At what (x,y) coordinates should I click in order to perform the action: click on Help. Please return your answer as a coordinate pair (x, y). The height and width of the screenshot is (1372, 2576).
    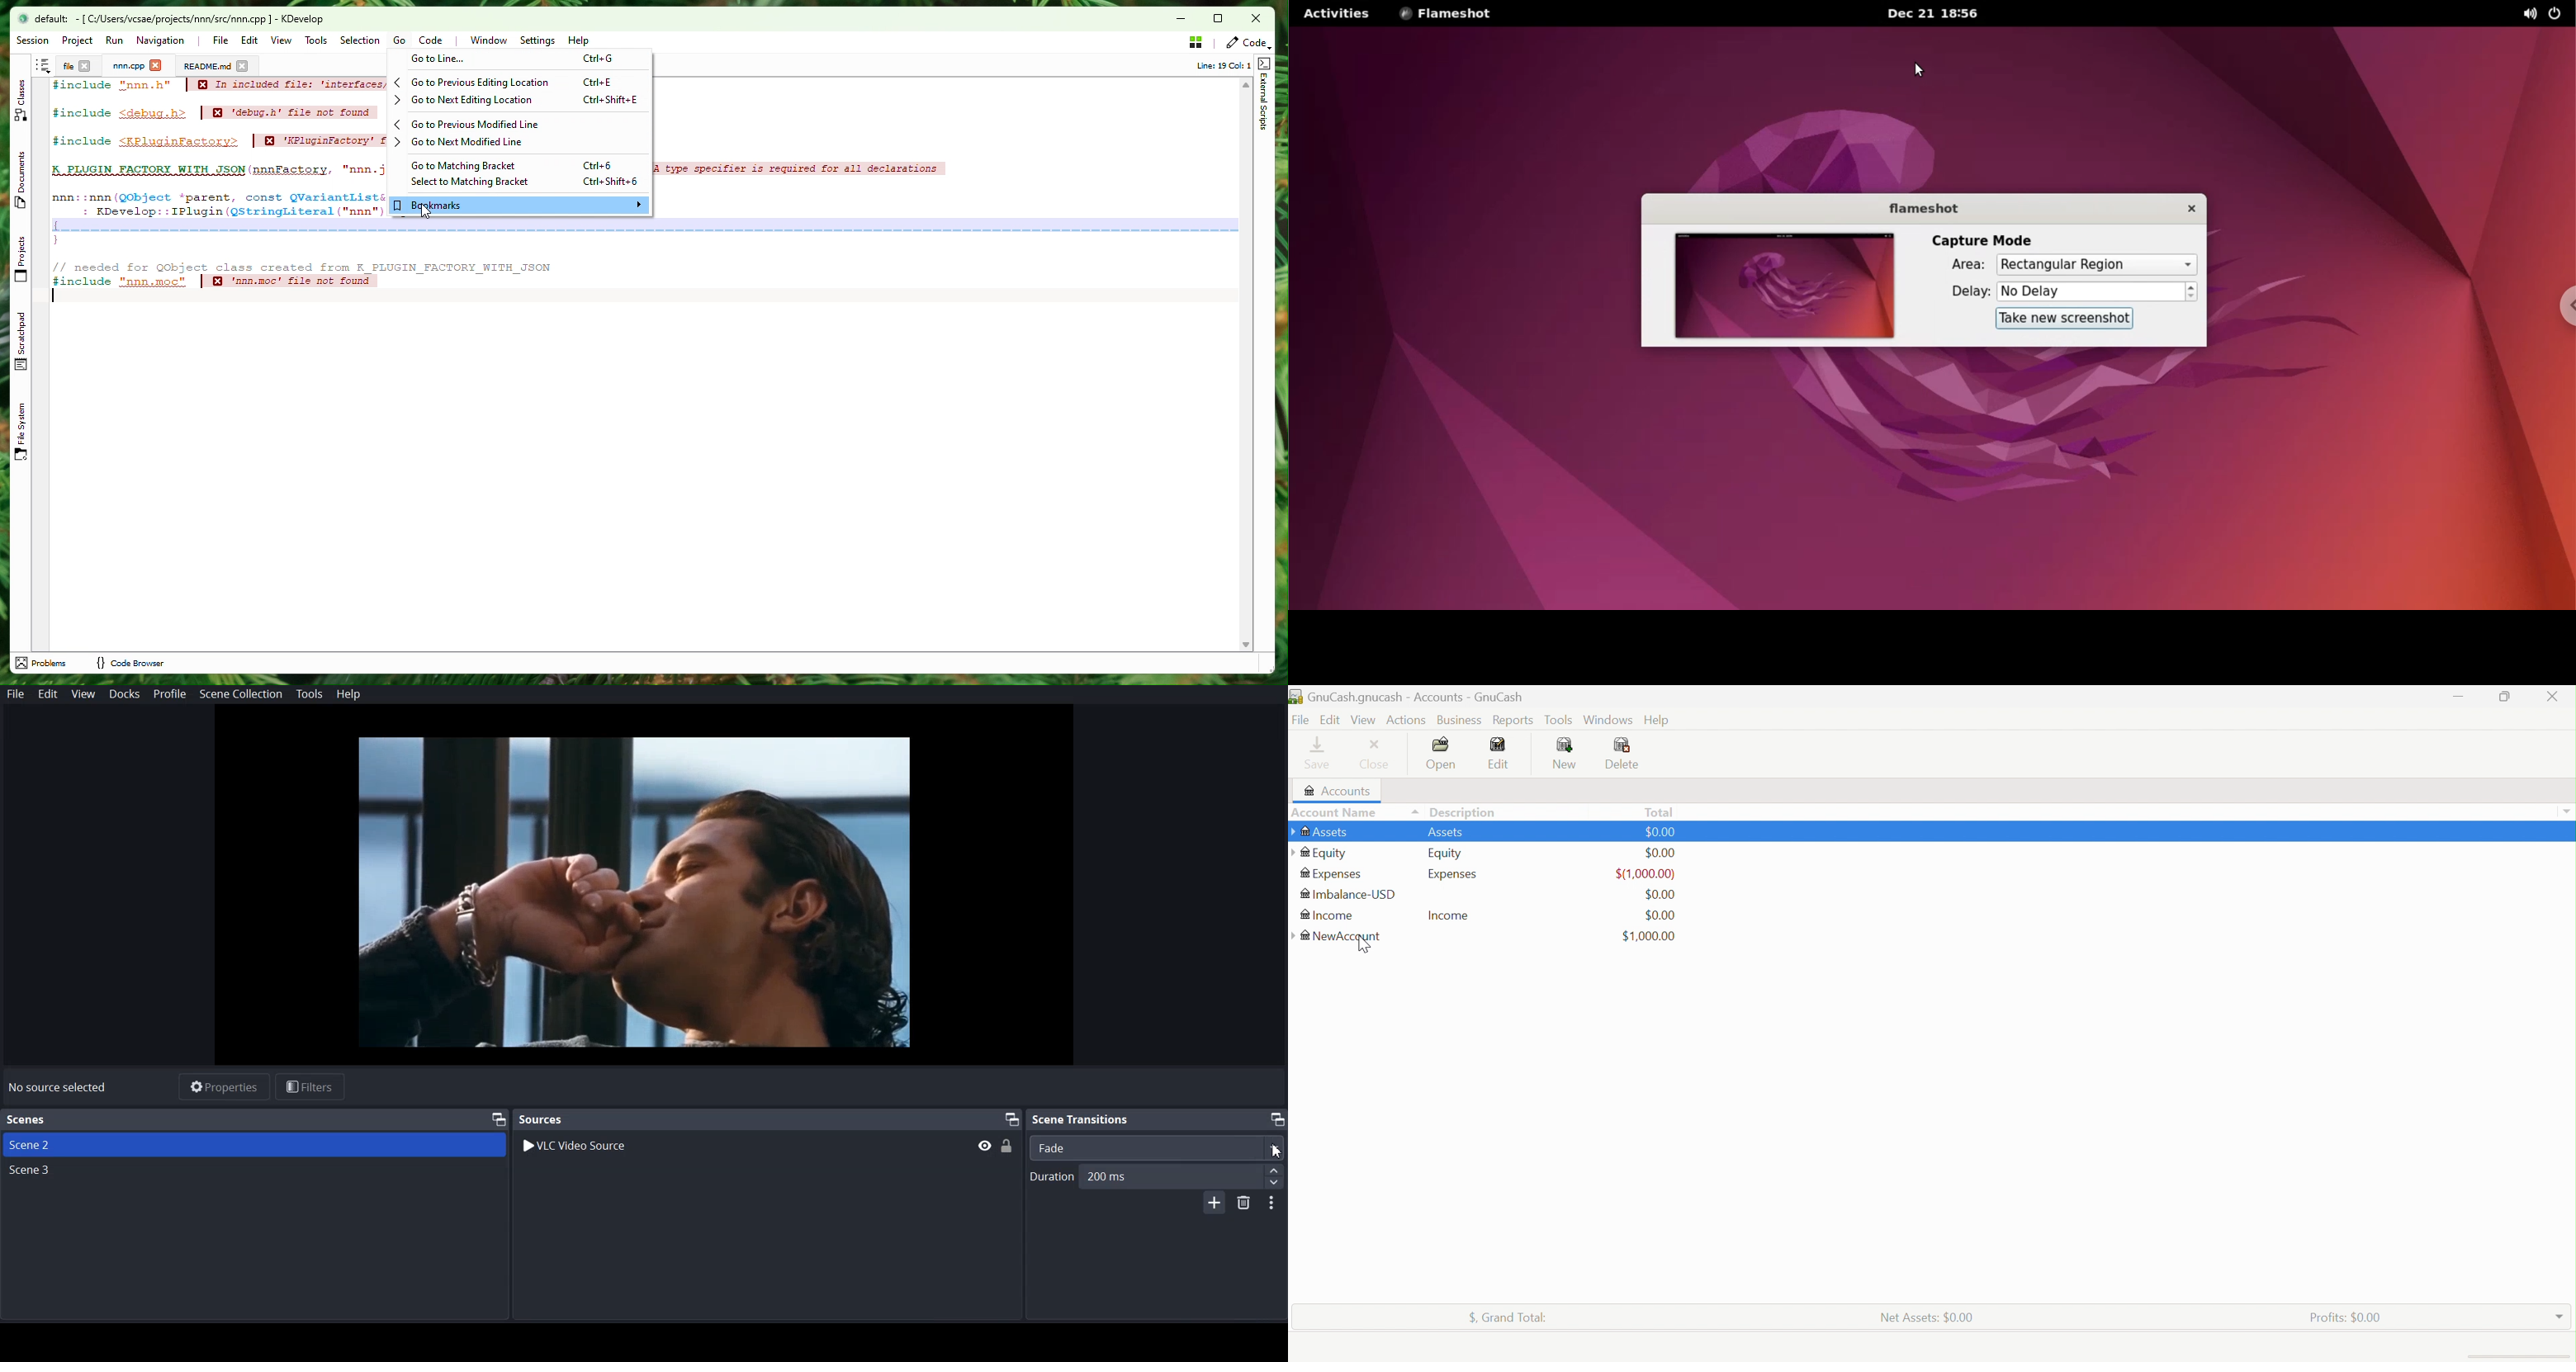
    Looking at the image, I should click on (1659, 721).